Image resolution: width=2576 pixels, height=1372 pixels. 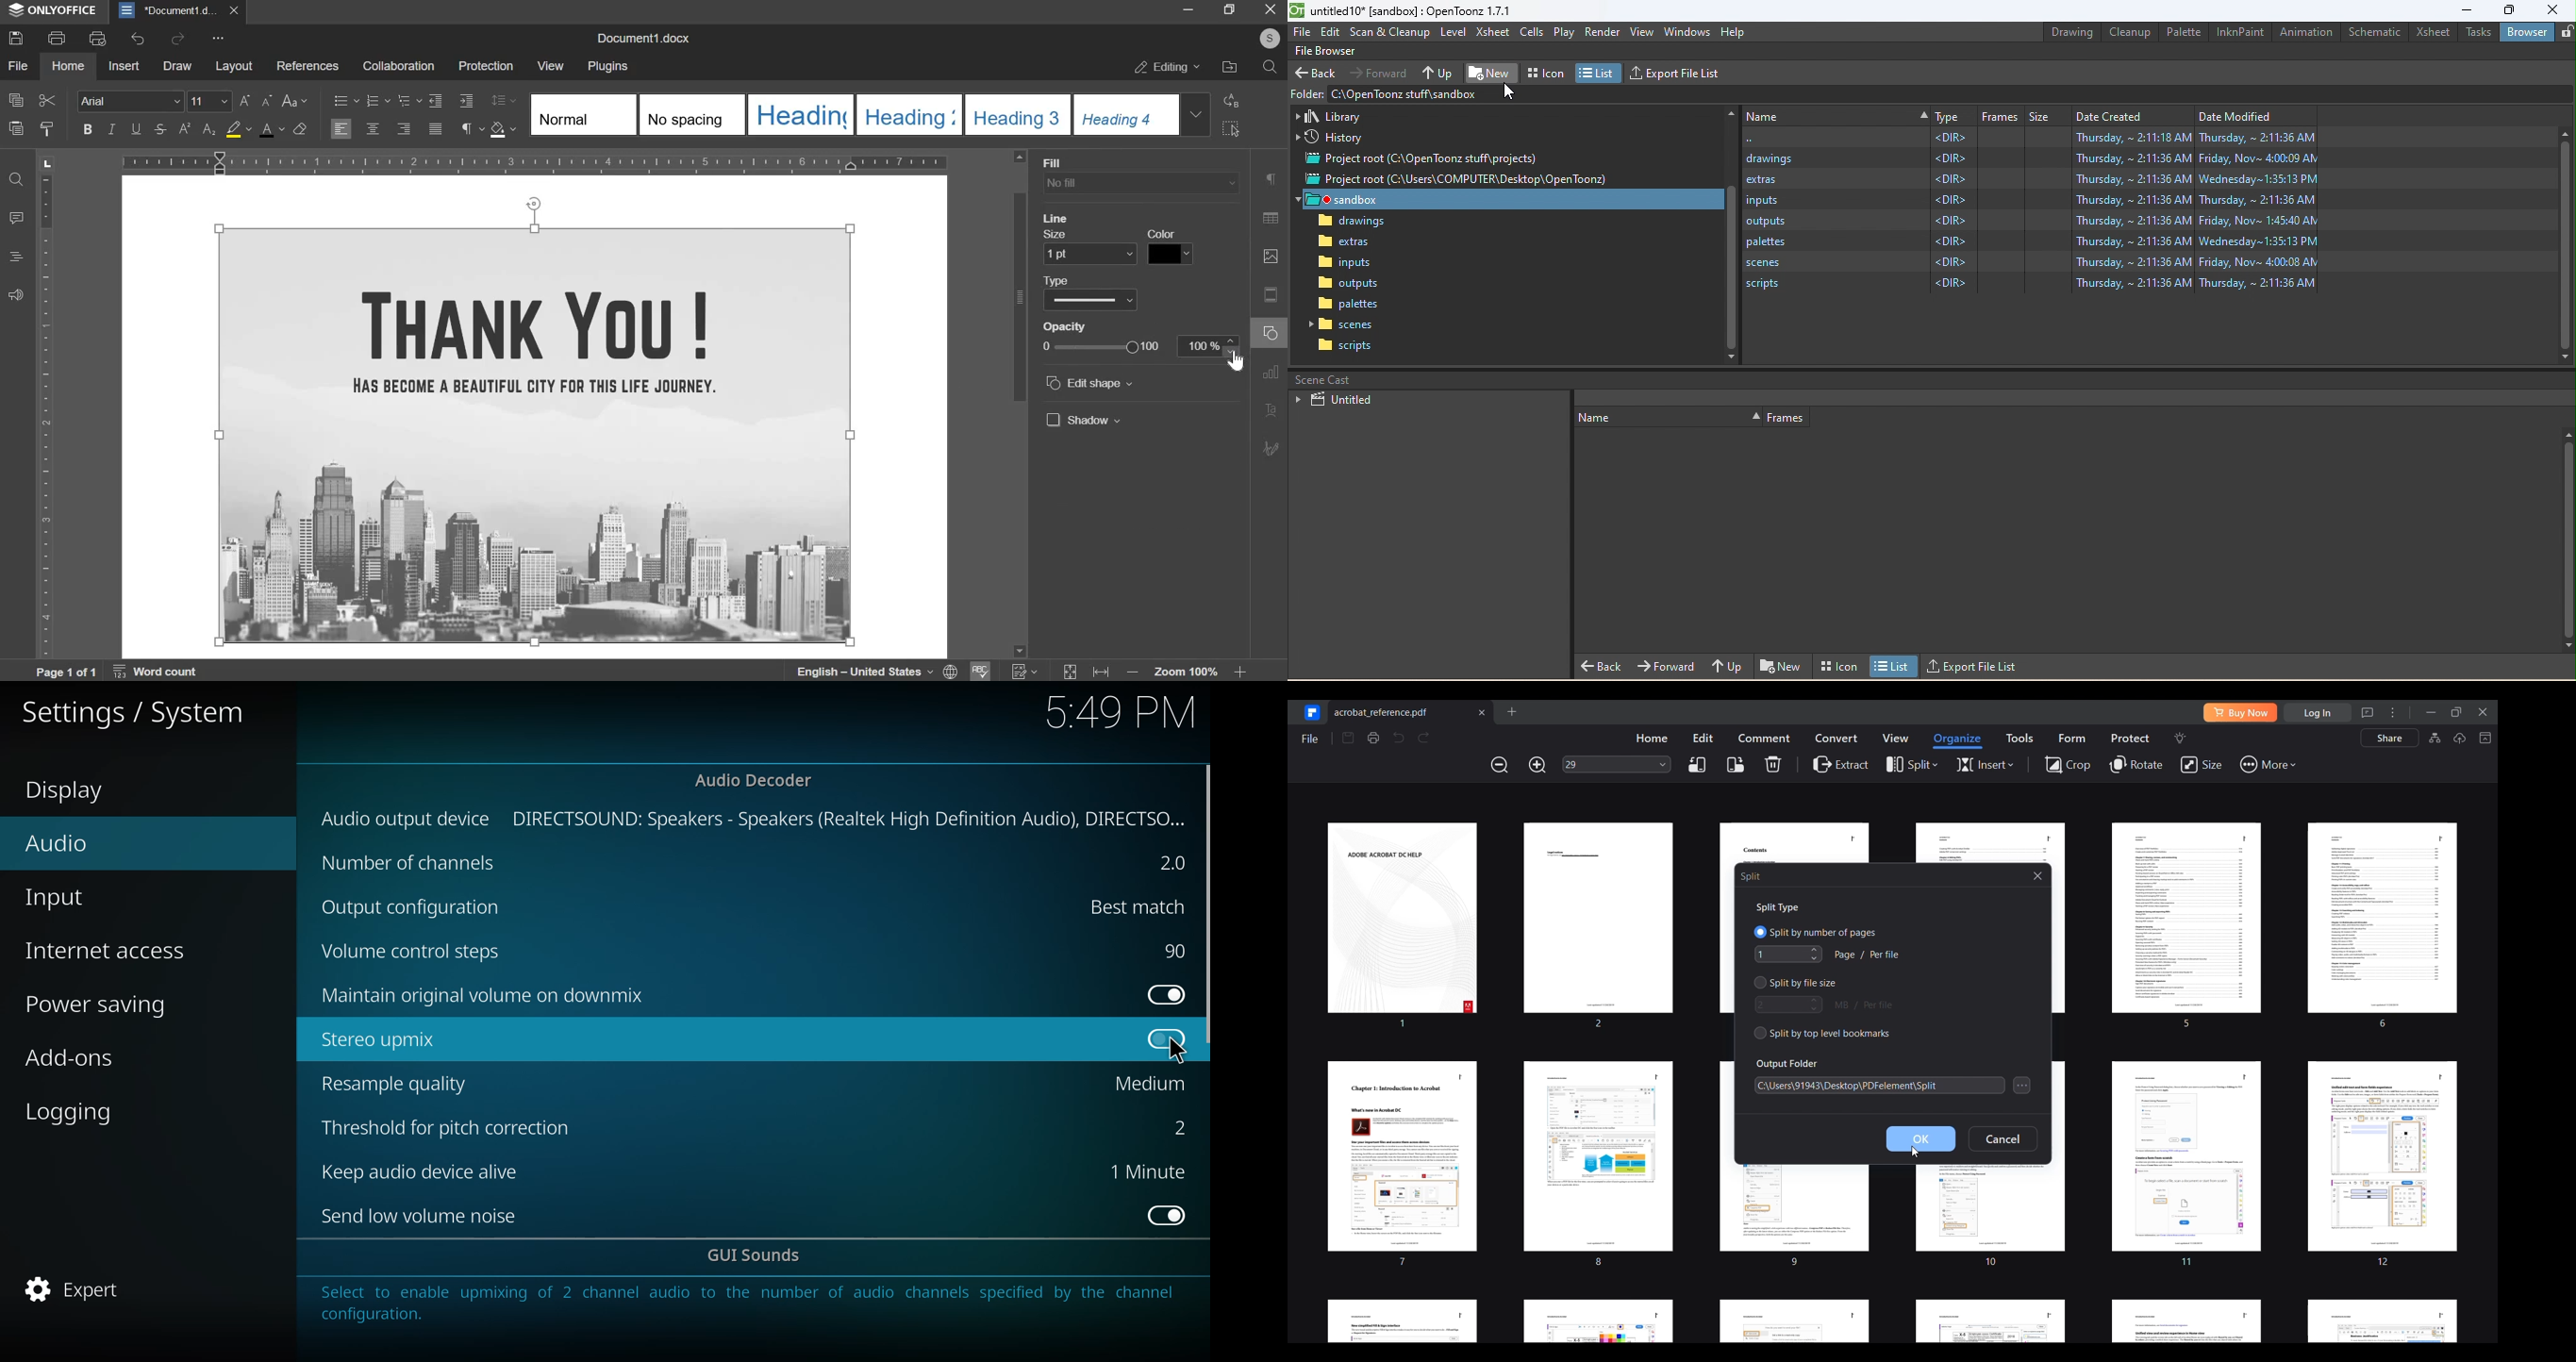 I want to click on Fill, so click(x=1141, y=175).